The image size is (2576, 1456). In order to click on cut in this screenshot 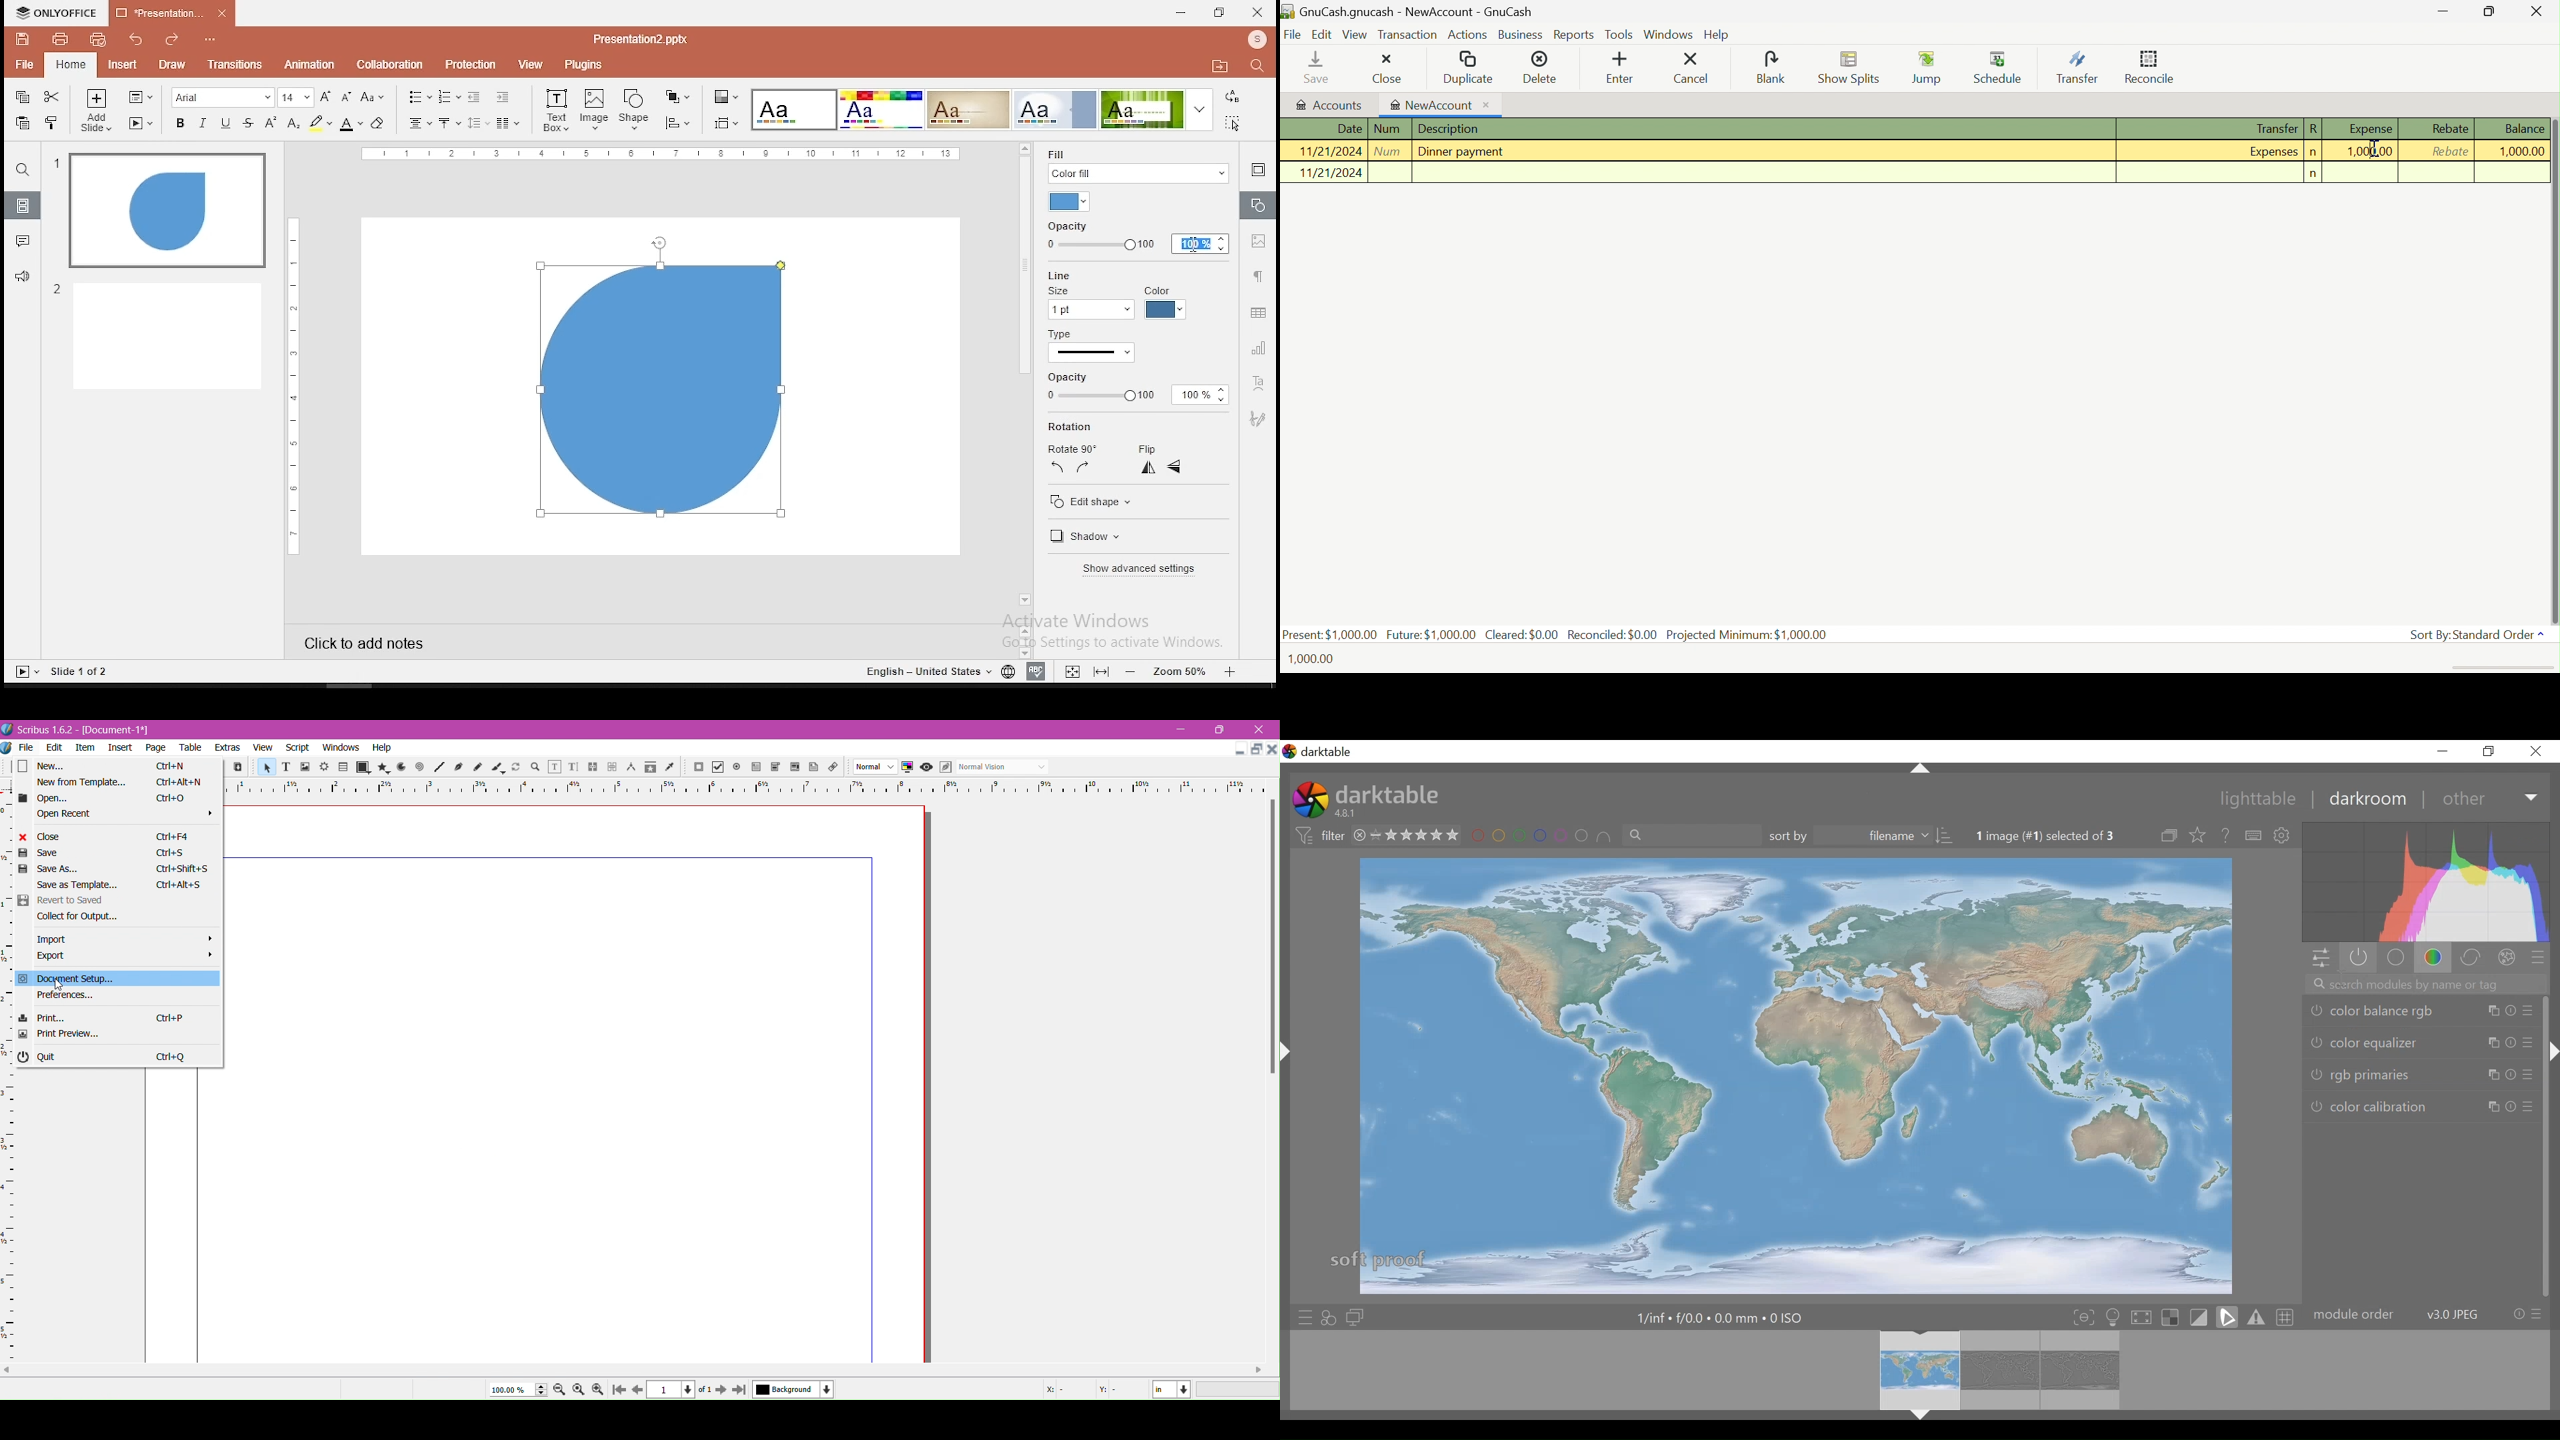, I will do `click(51, 98)`.